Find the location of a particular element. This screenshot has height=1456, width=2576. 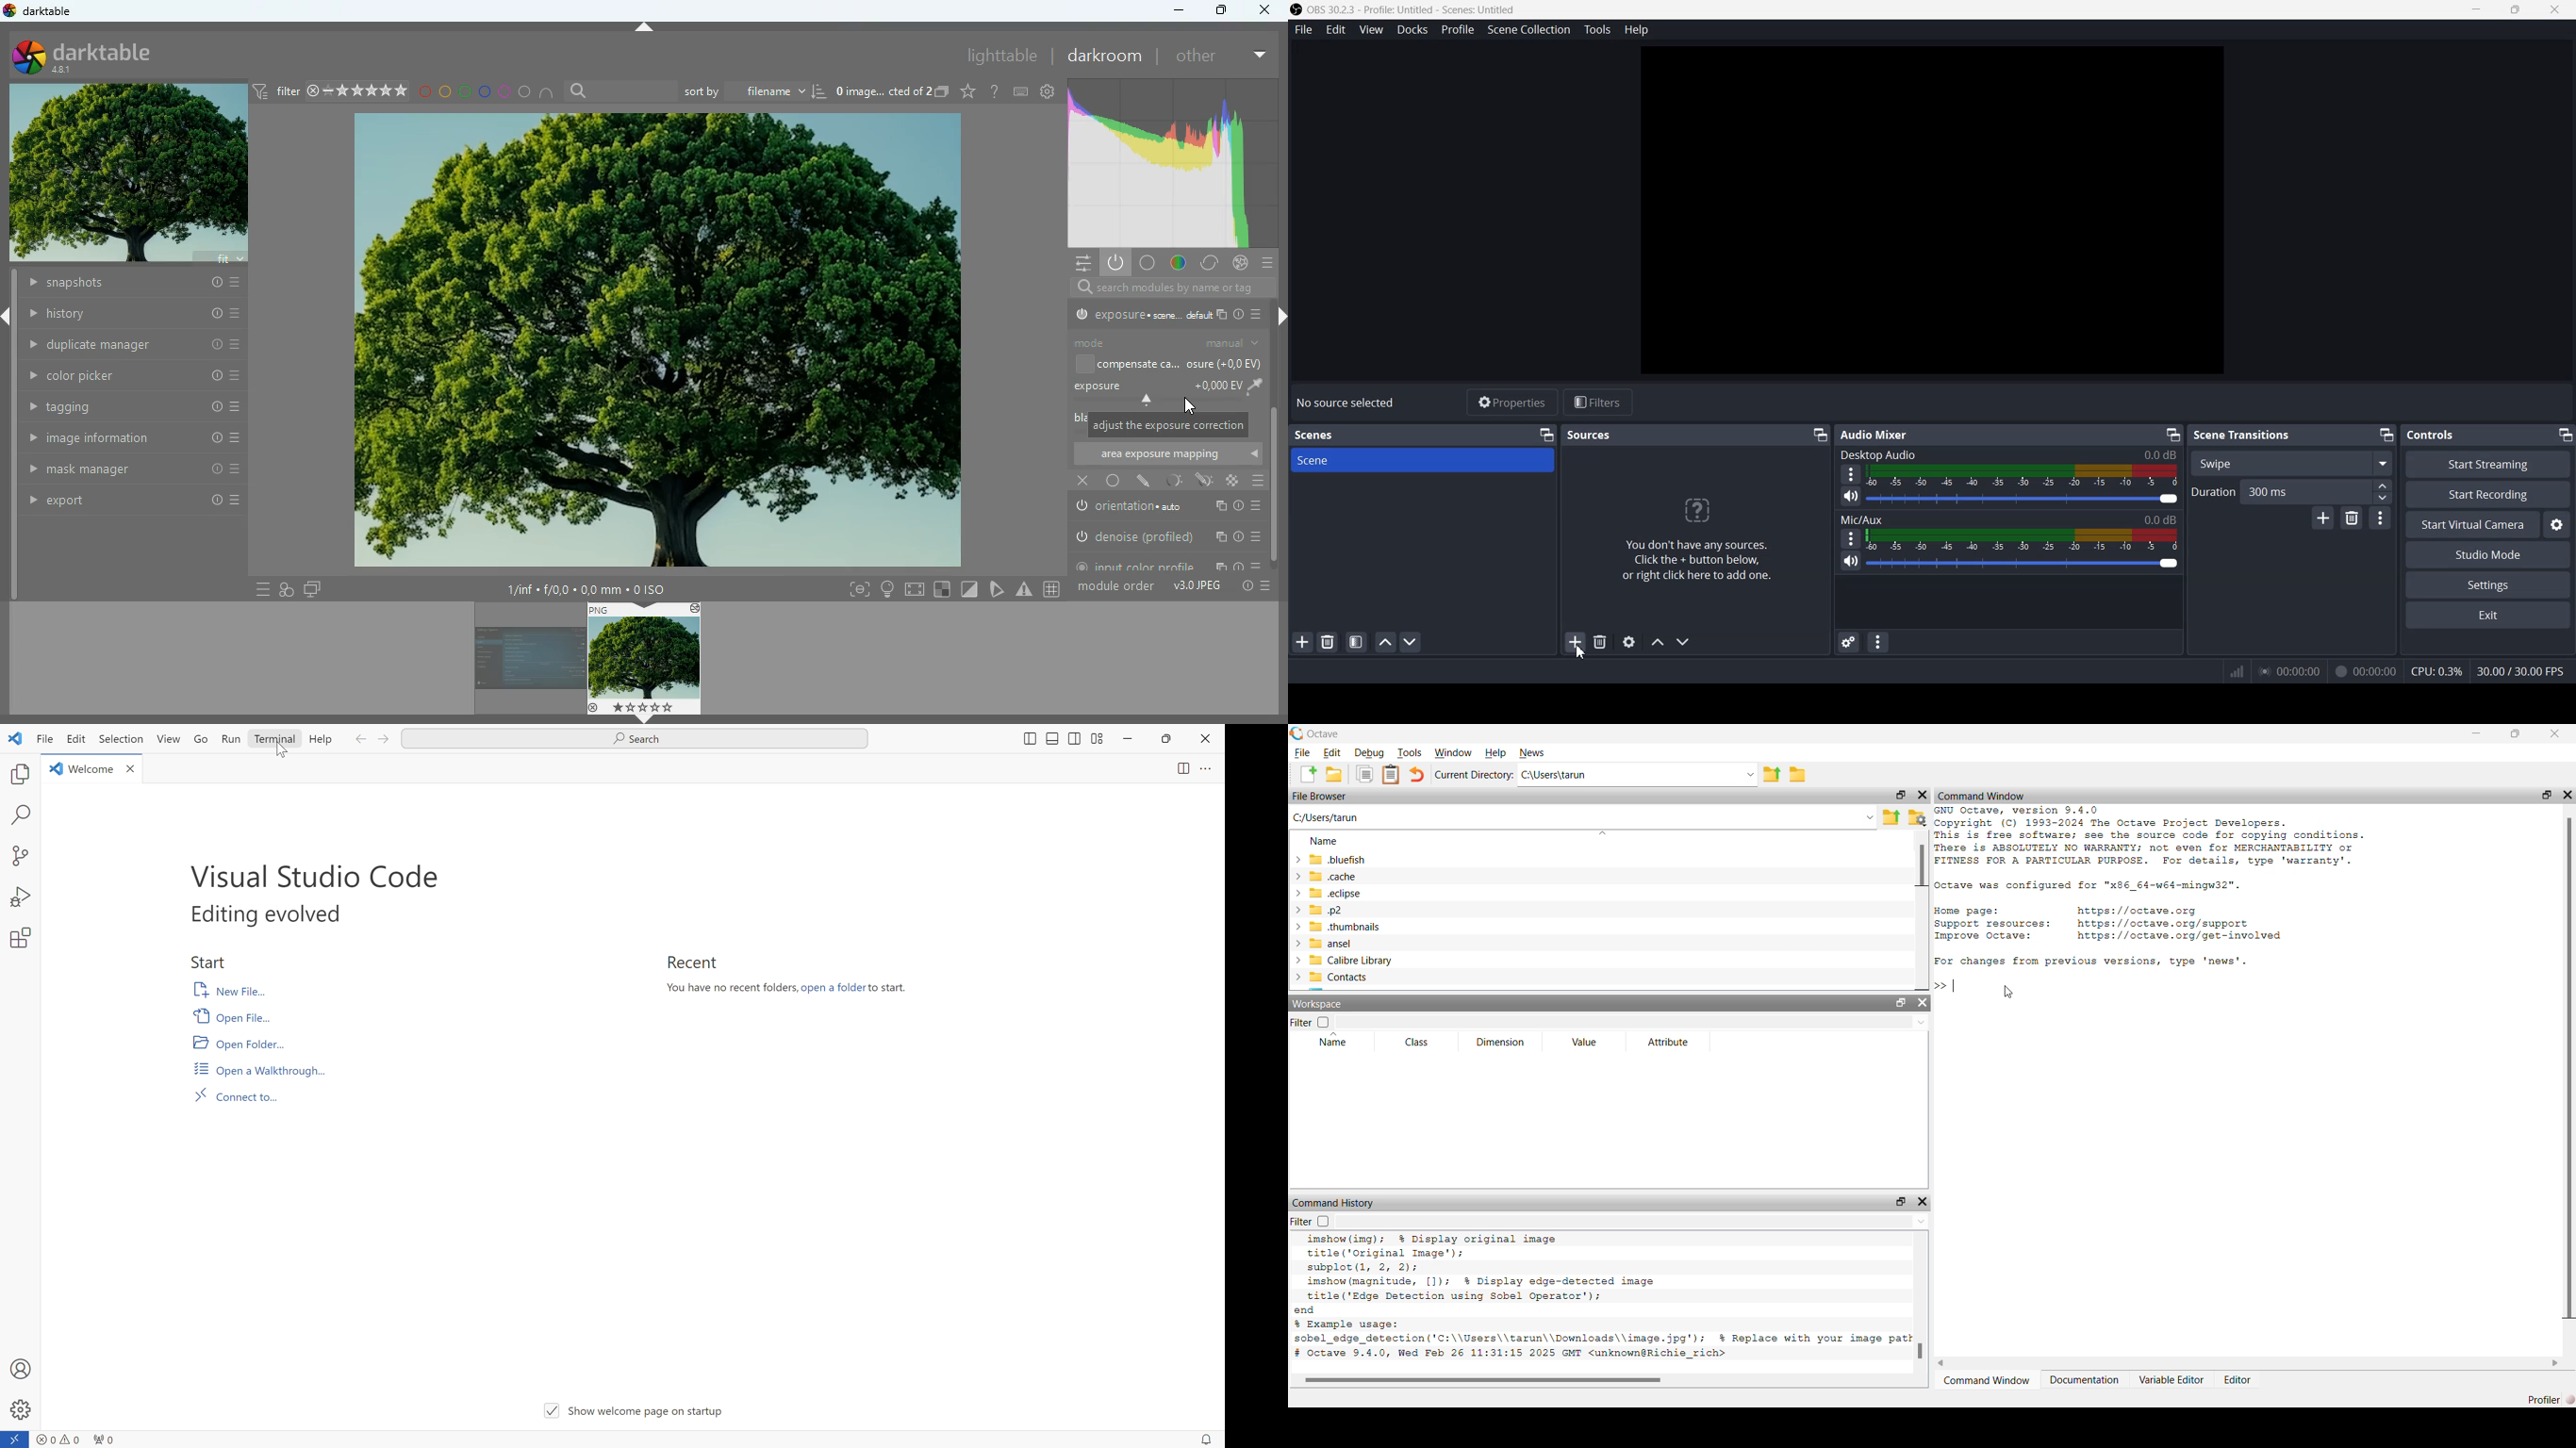

maximize is located at coordinates (1168, 739).